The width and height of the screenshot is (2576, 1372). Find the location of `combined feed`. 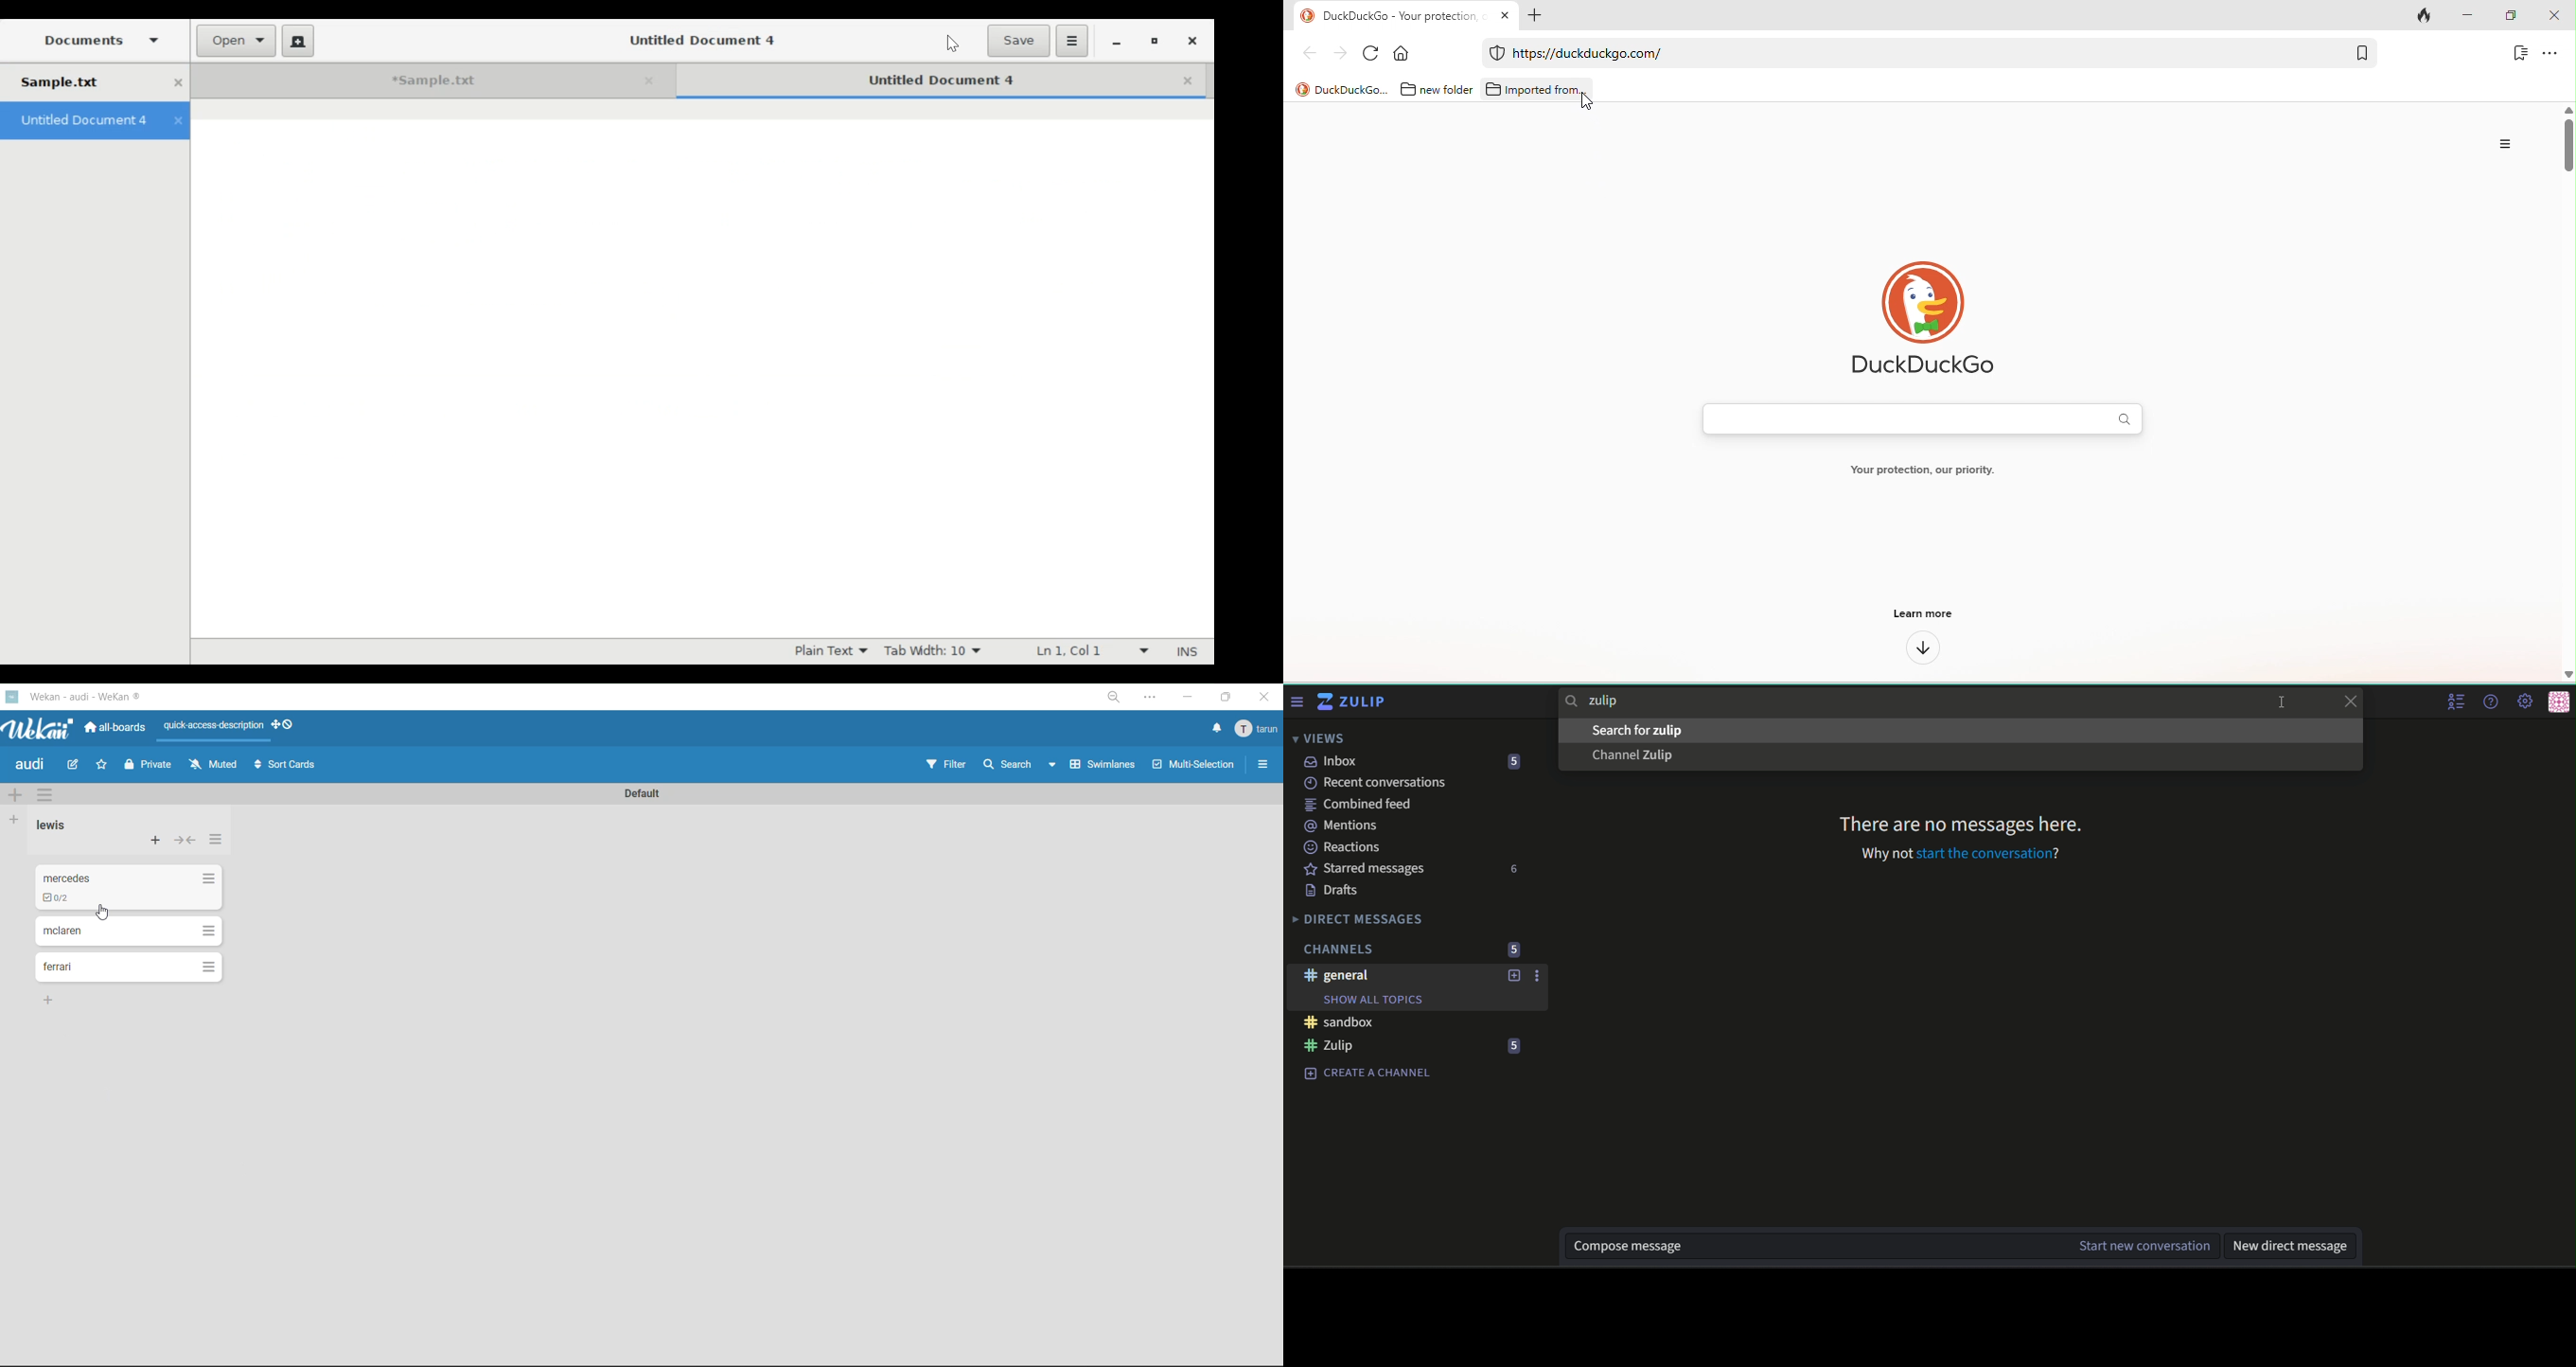

combined feed is located at coordinates (1358, 804).